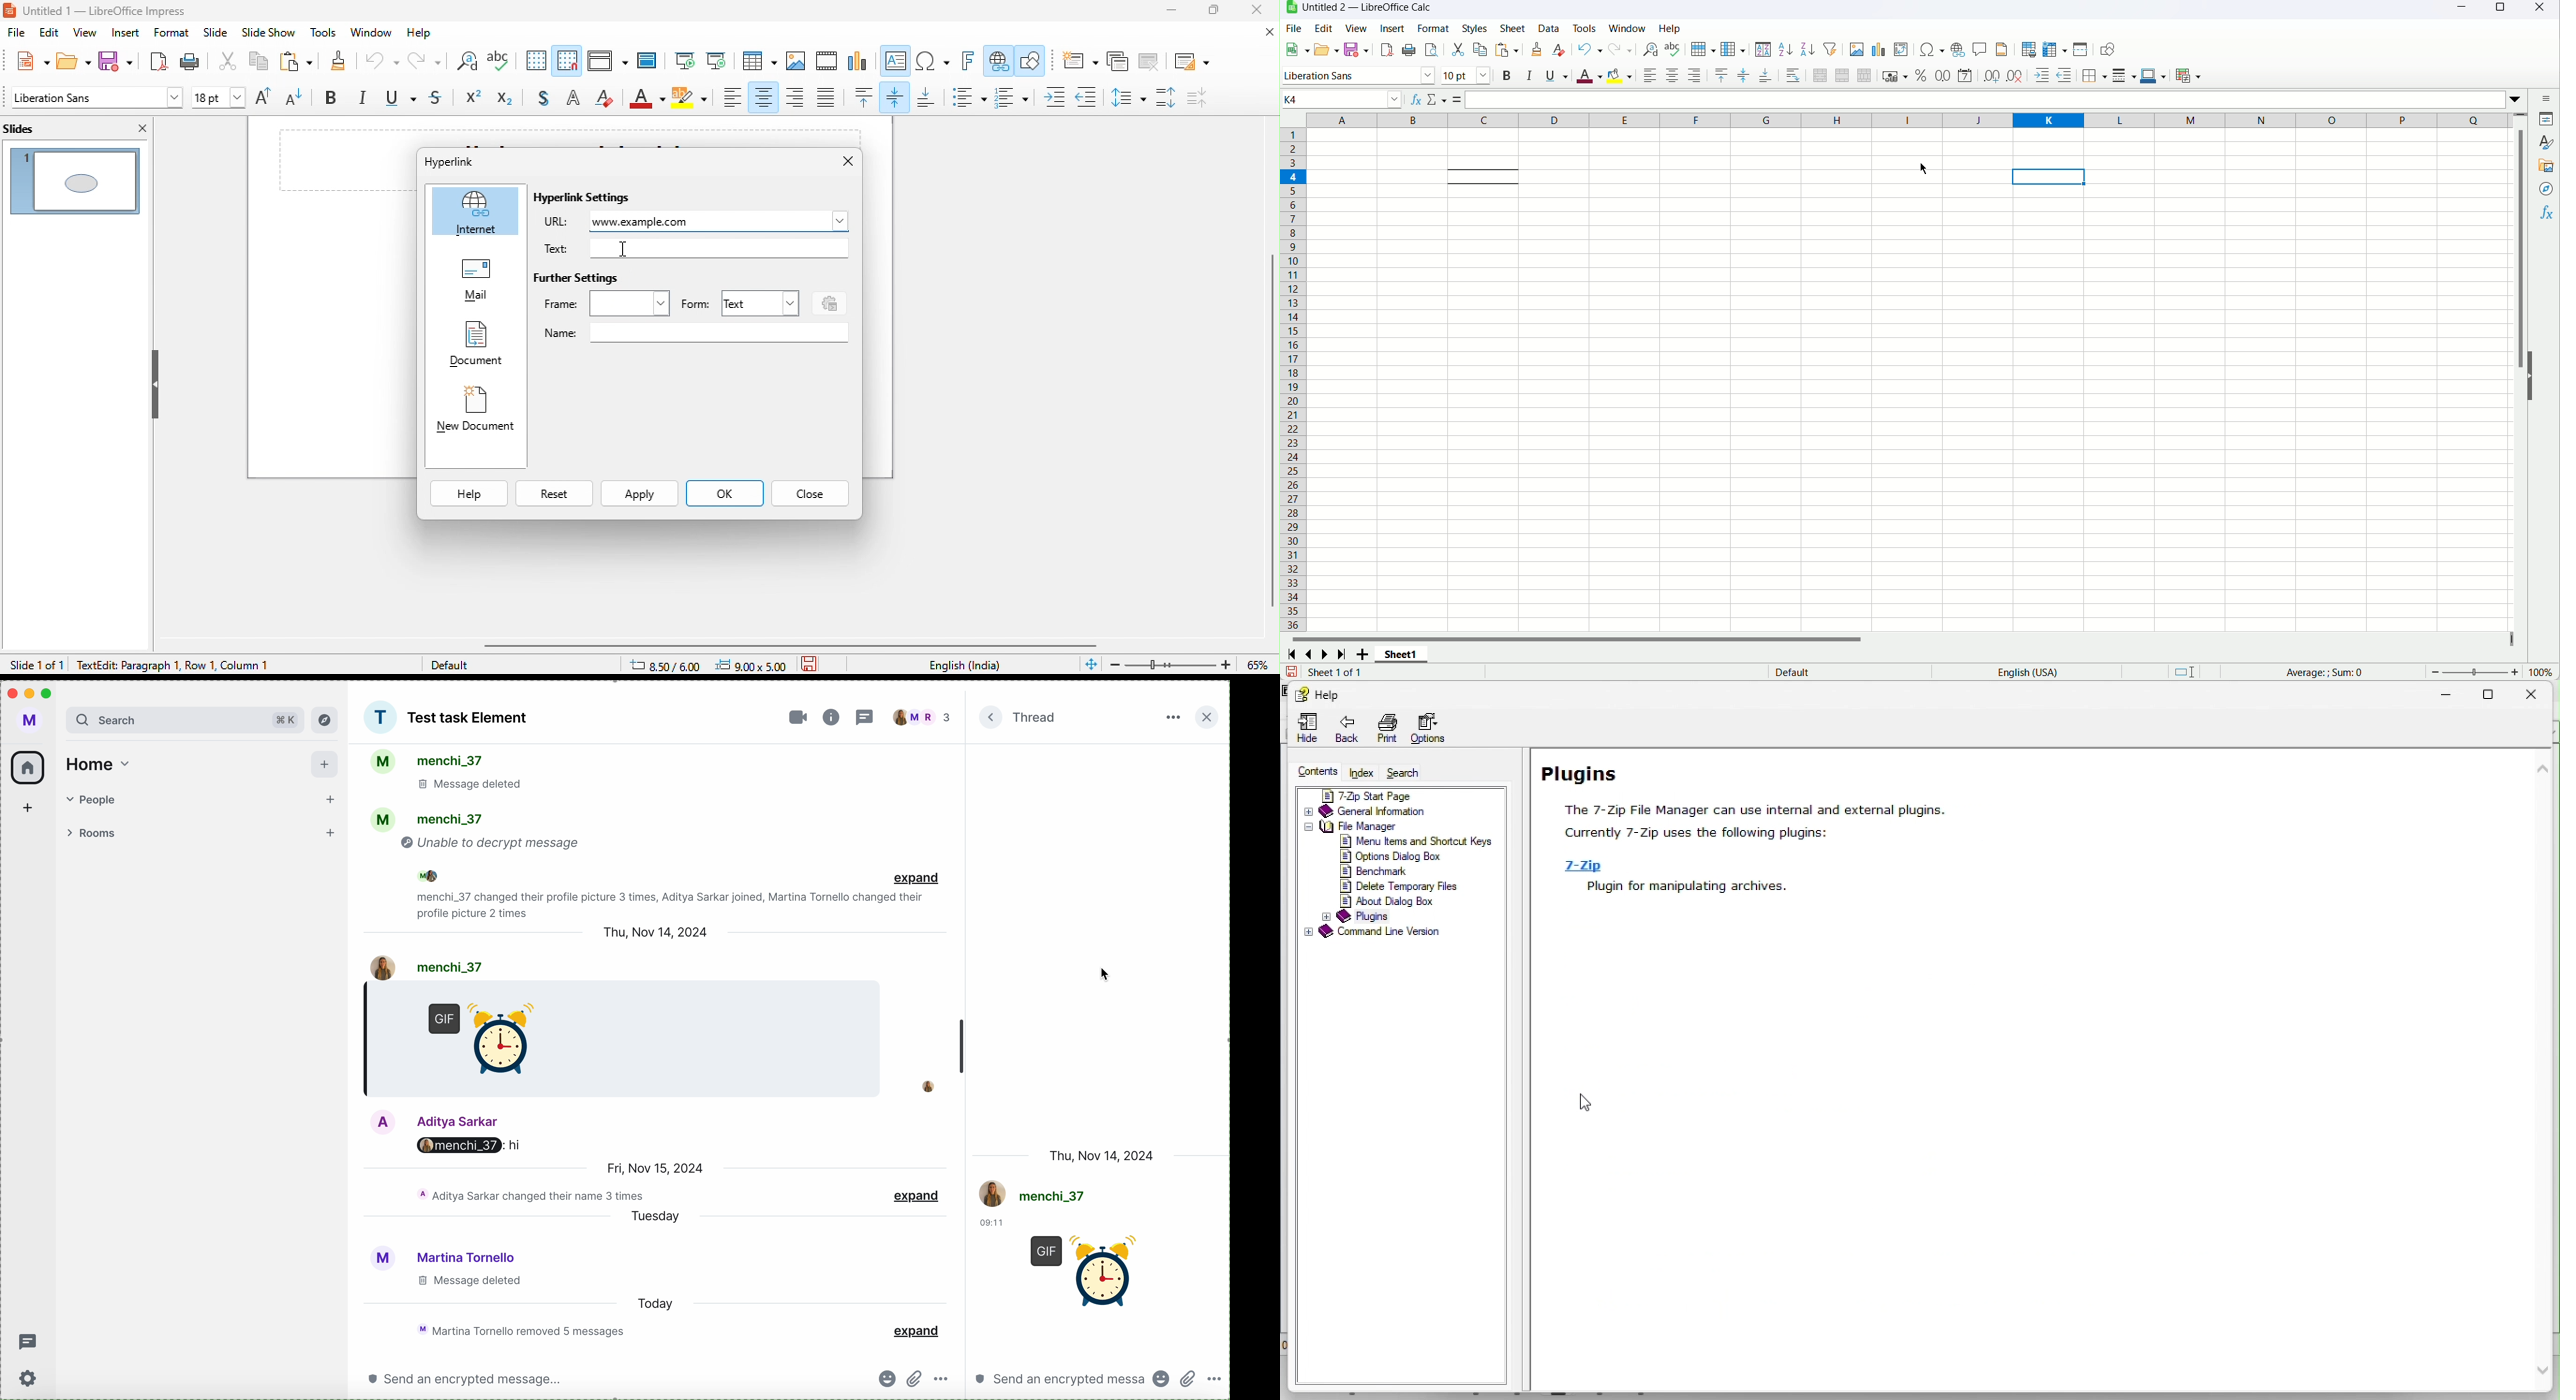  I want to click on Format as percent, so click(1922, 76).